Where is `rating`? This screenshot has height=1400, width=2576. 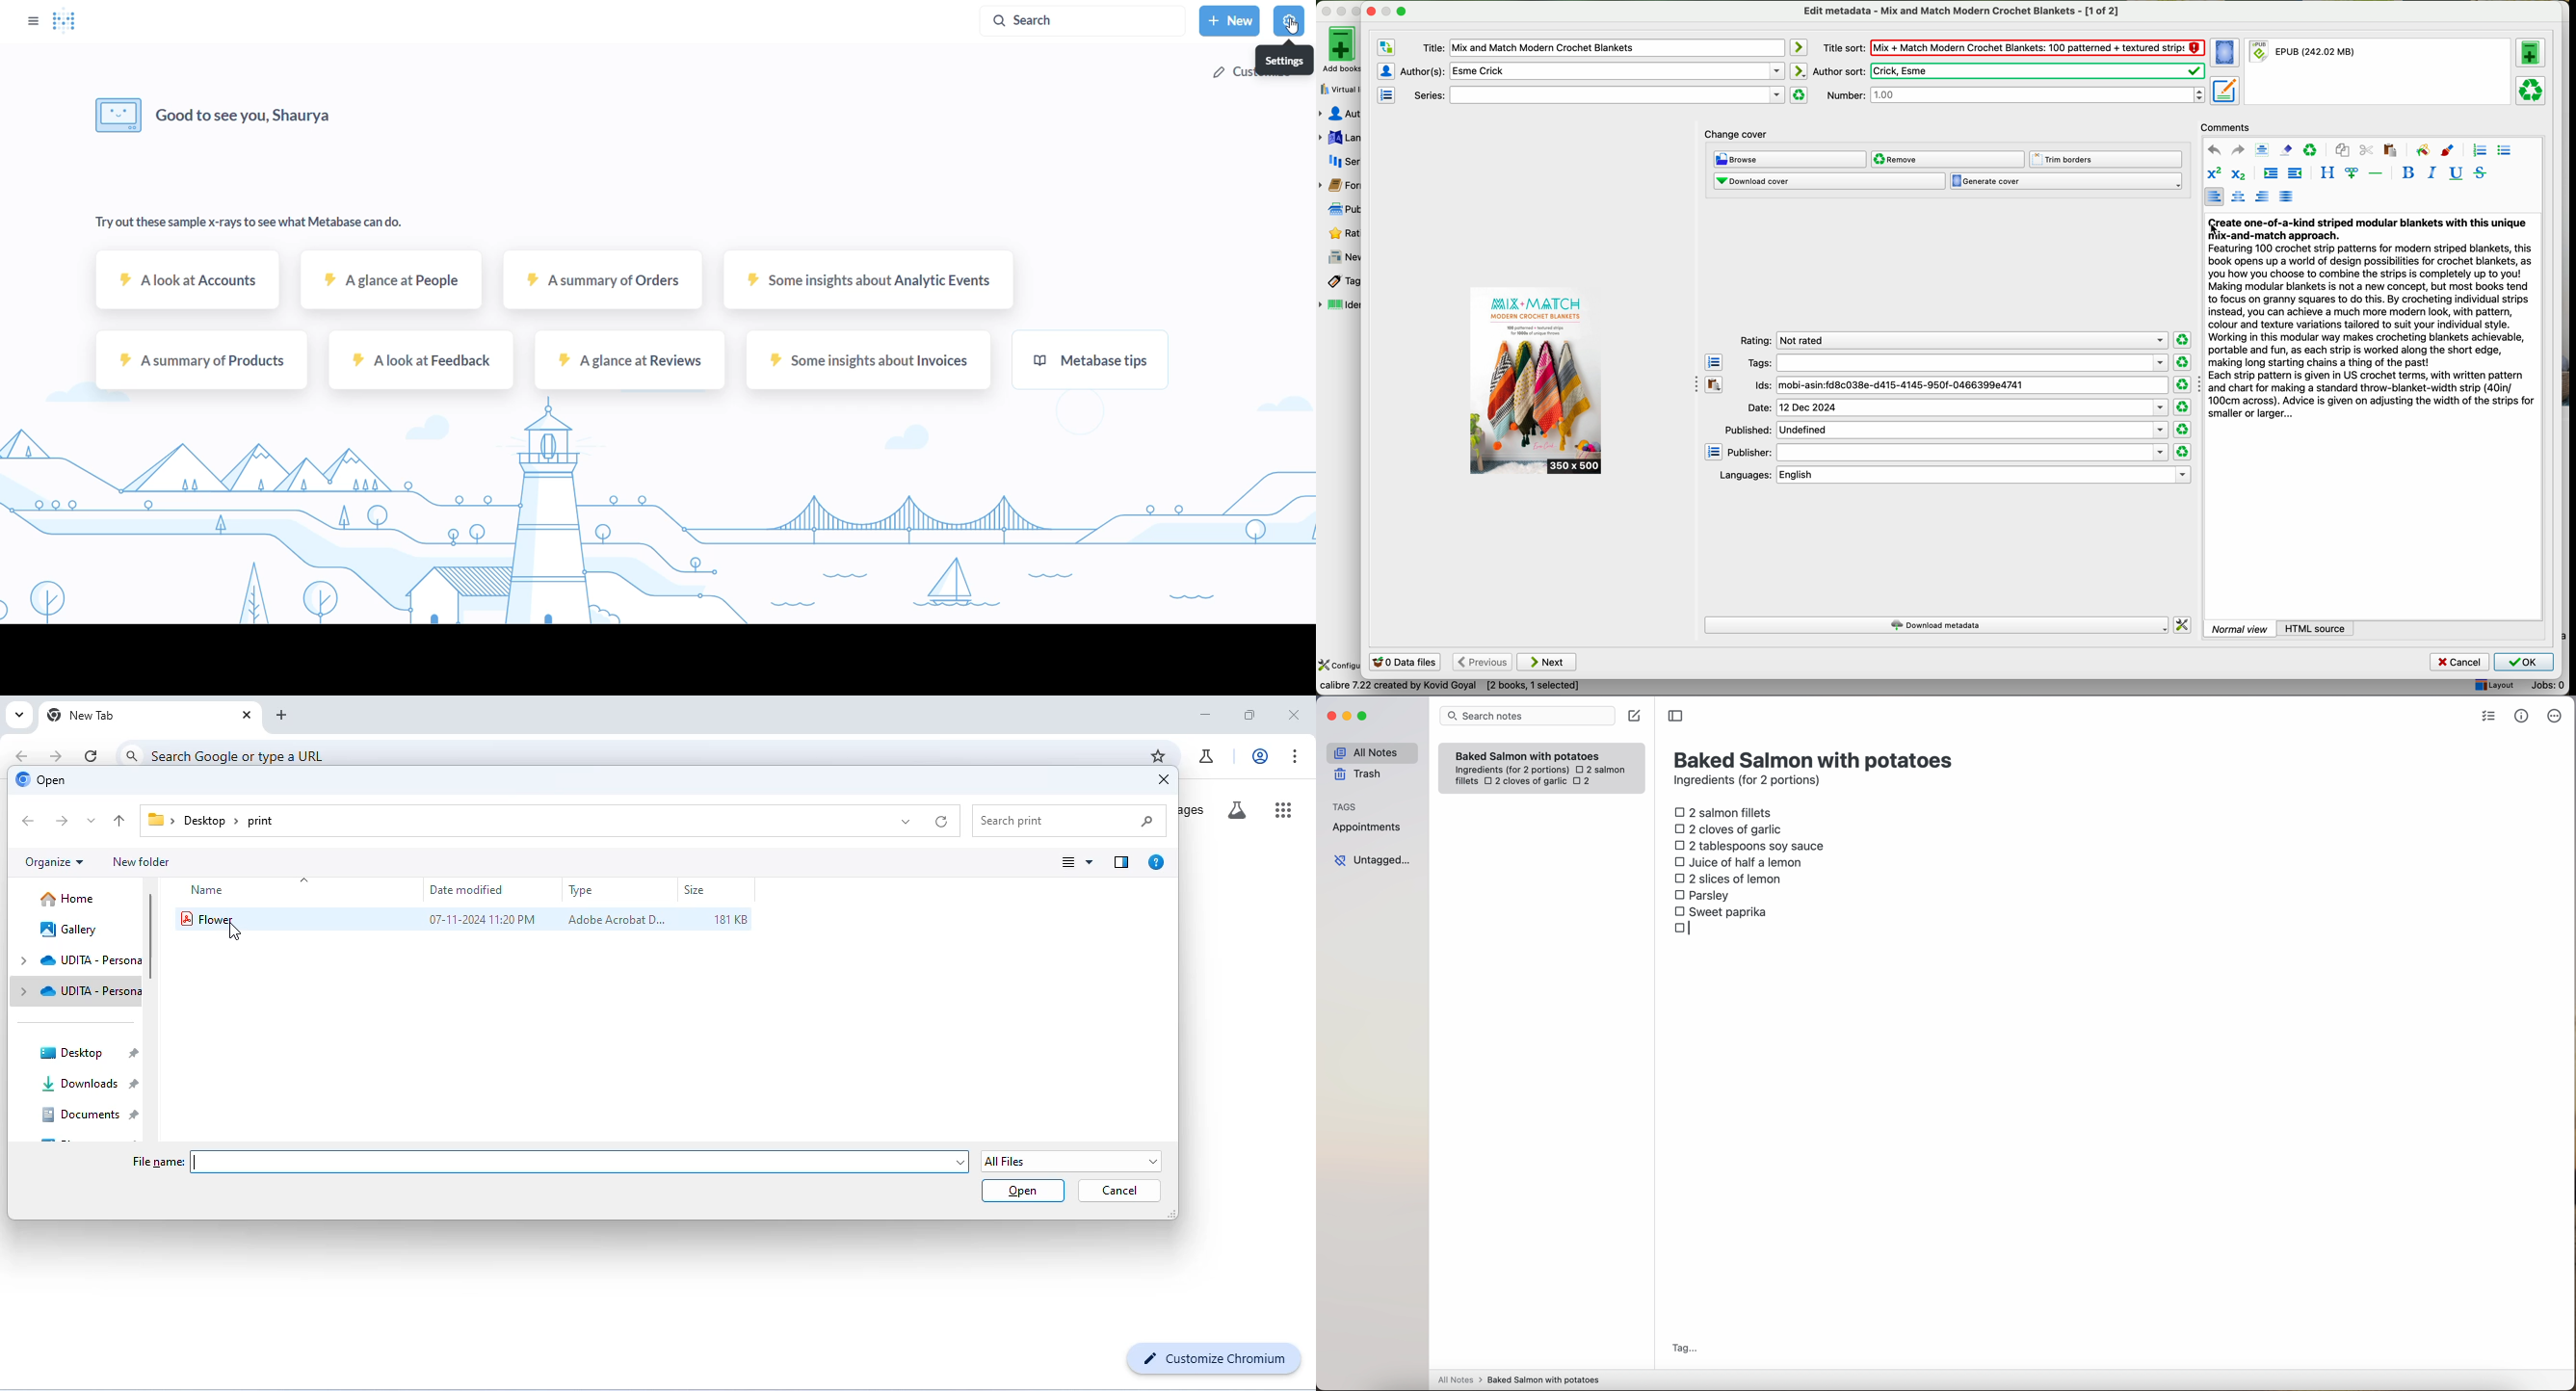
rating is located at coordinates (1951, 341).